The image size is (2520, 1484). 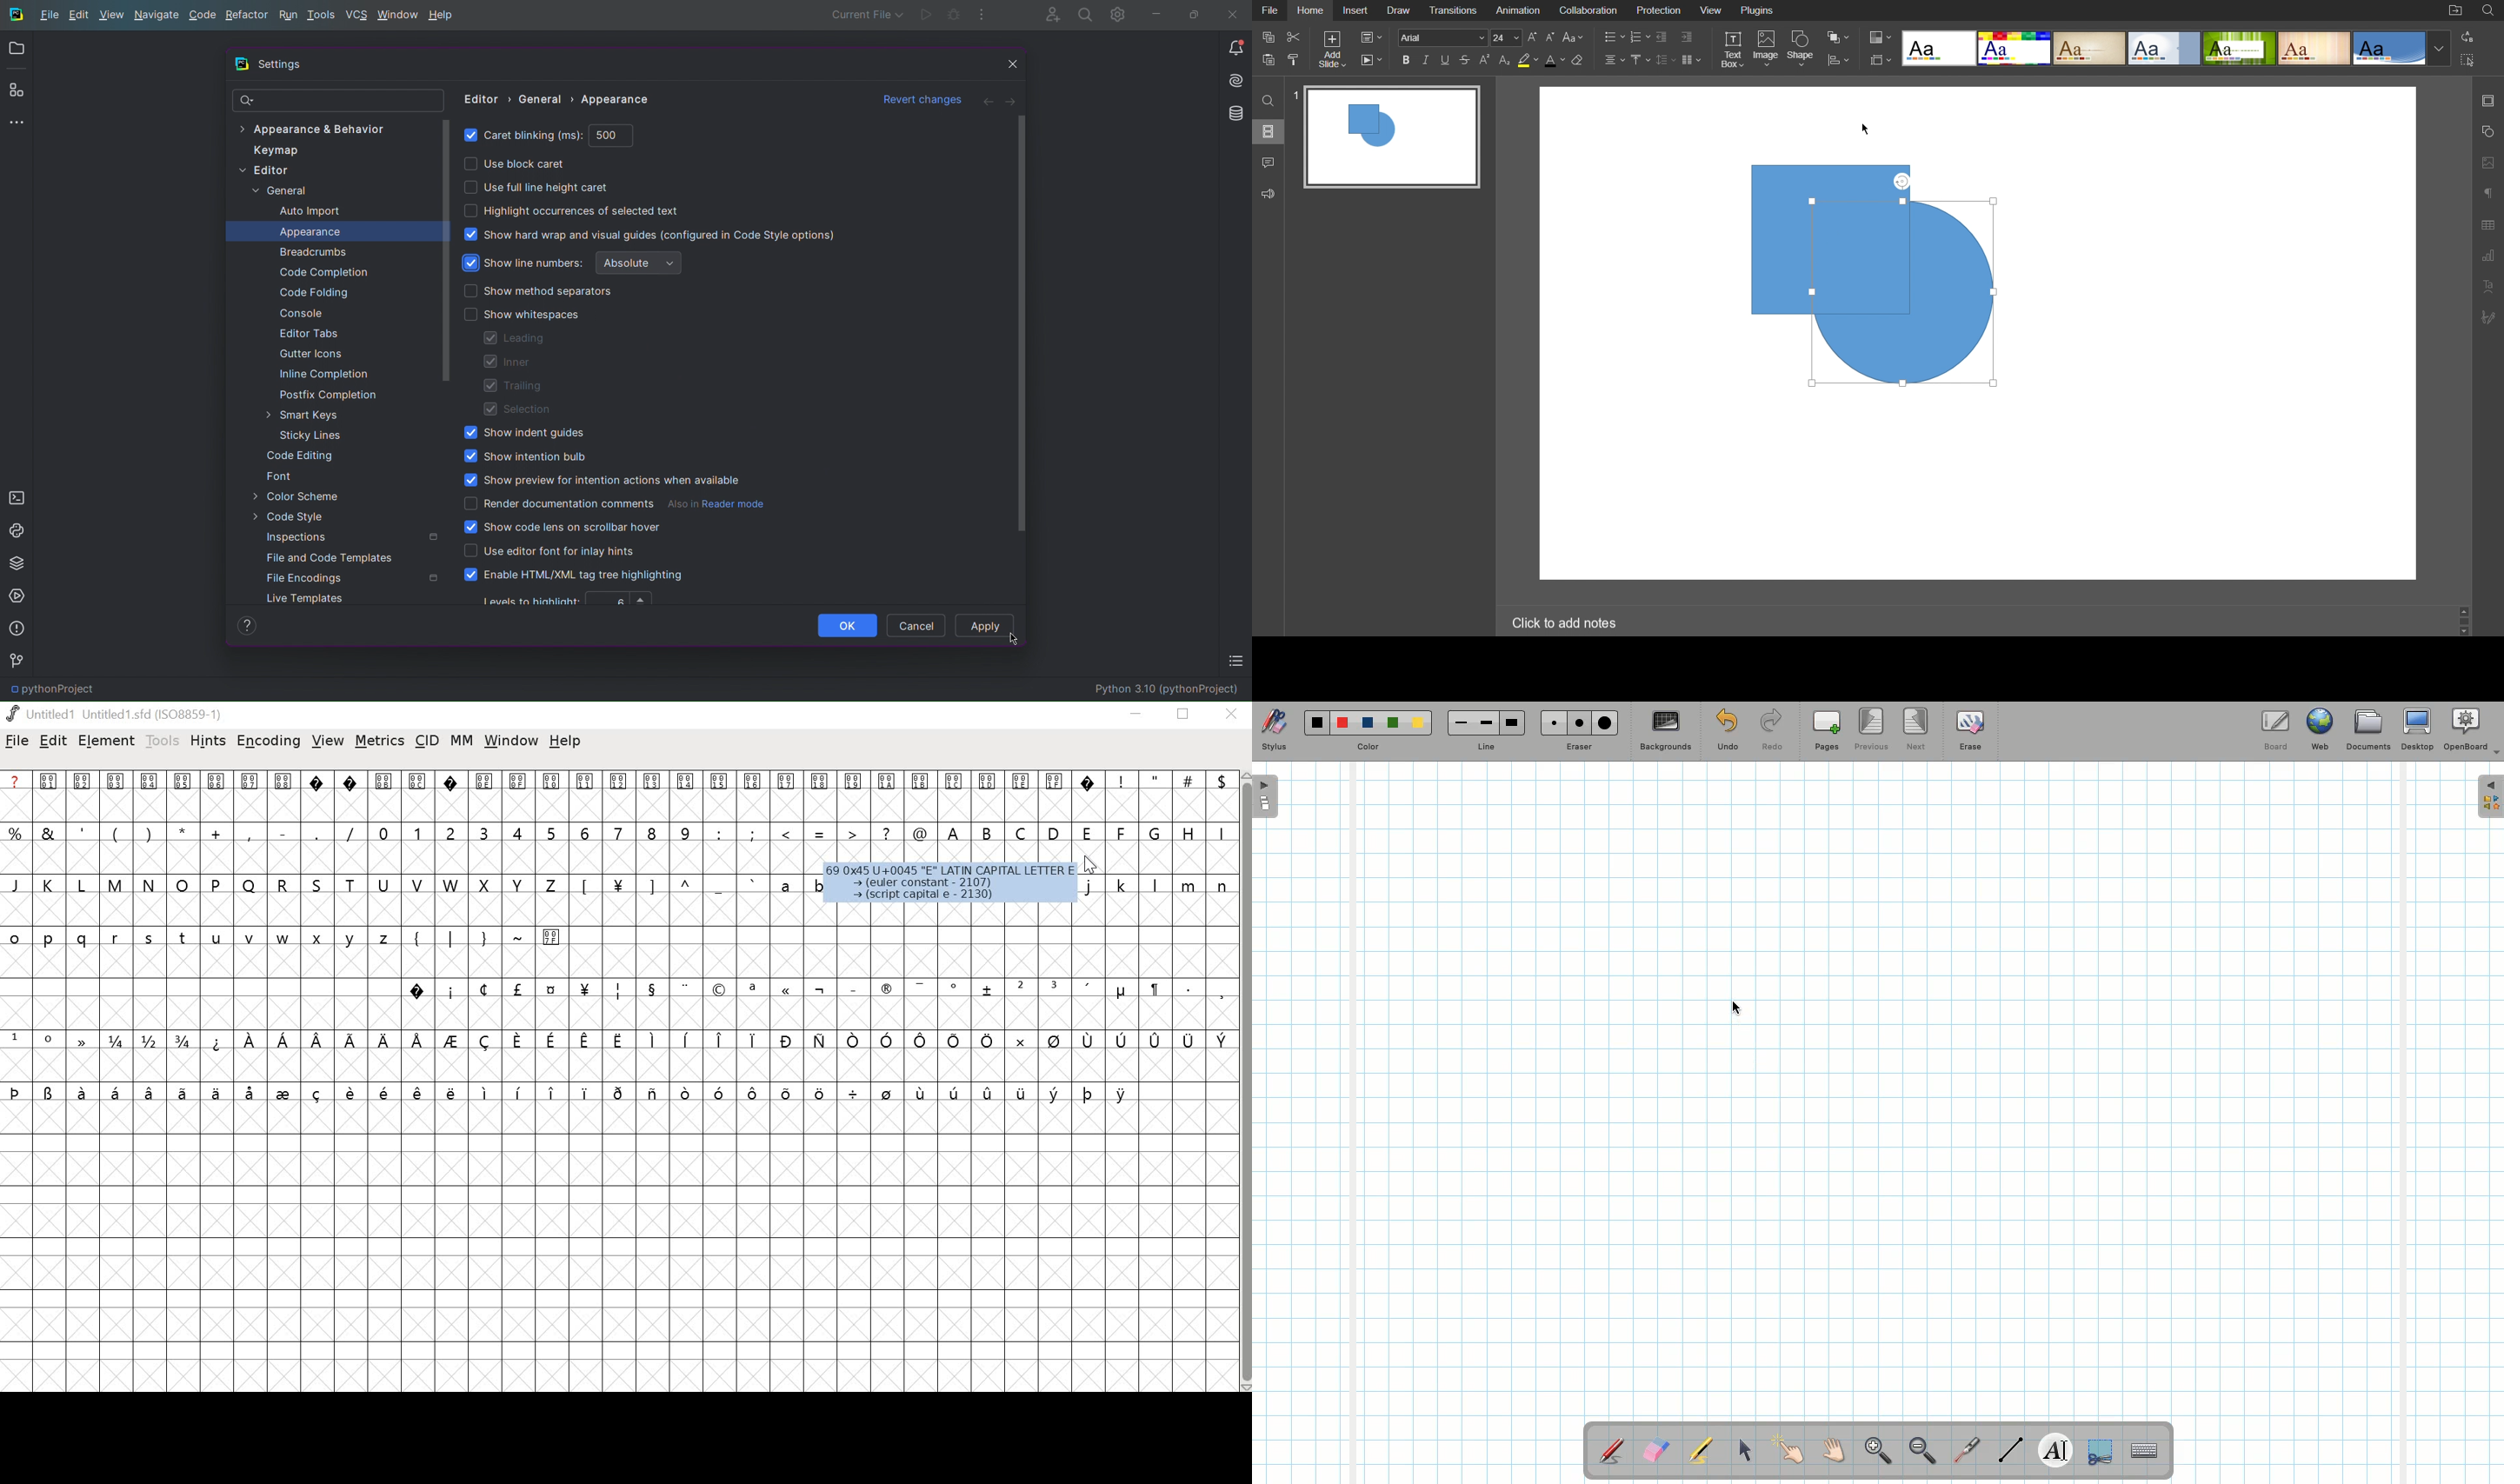 What do you see at coordinates (1393, 724) in the screenshot?
I see `Green` at bounding box center [1393, 724].